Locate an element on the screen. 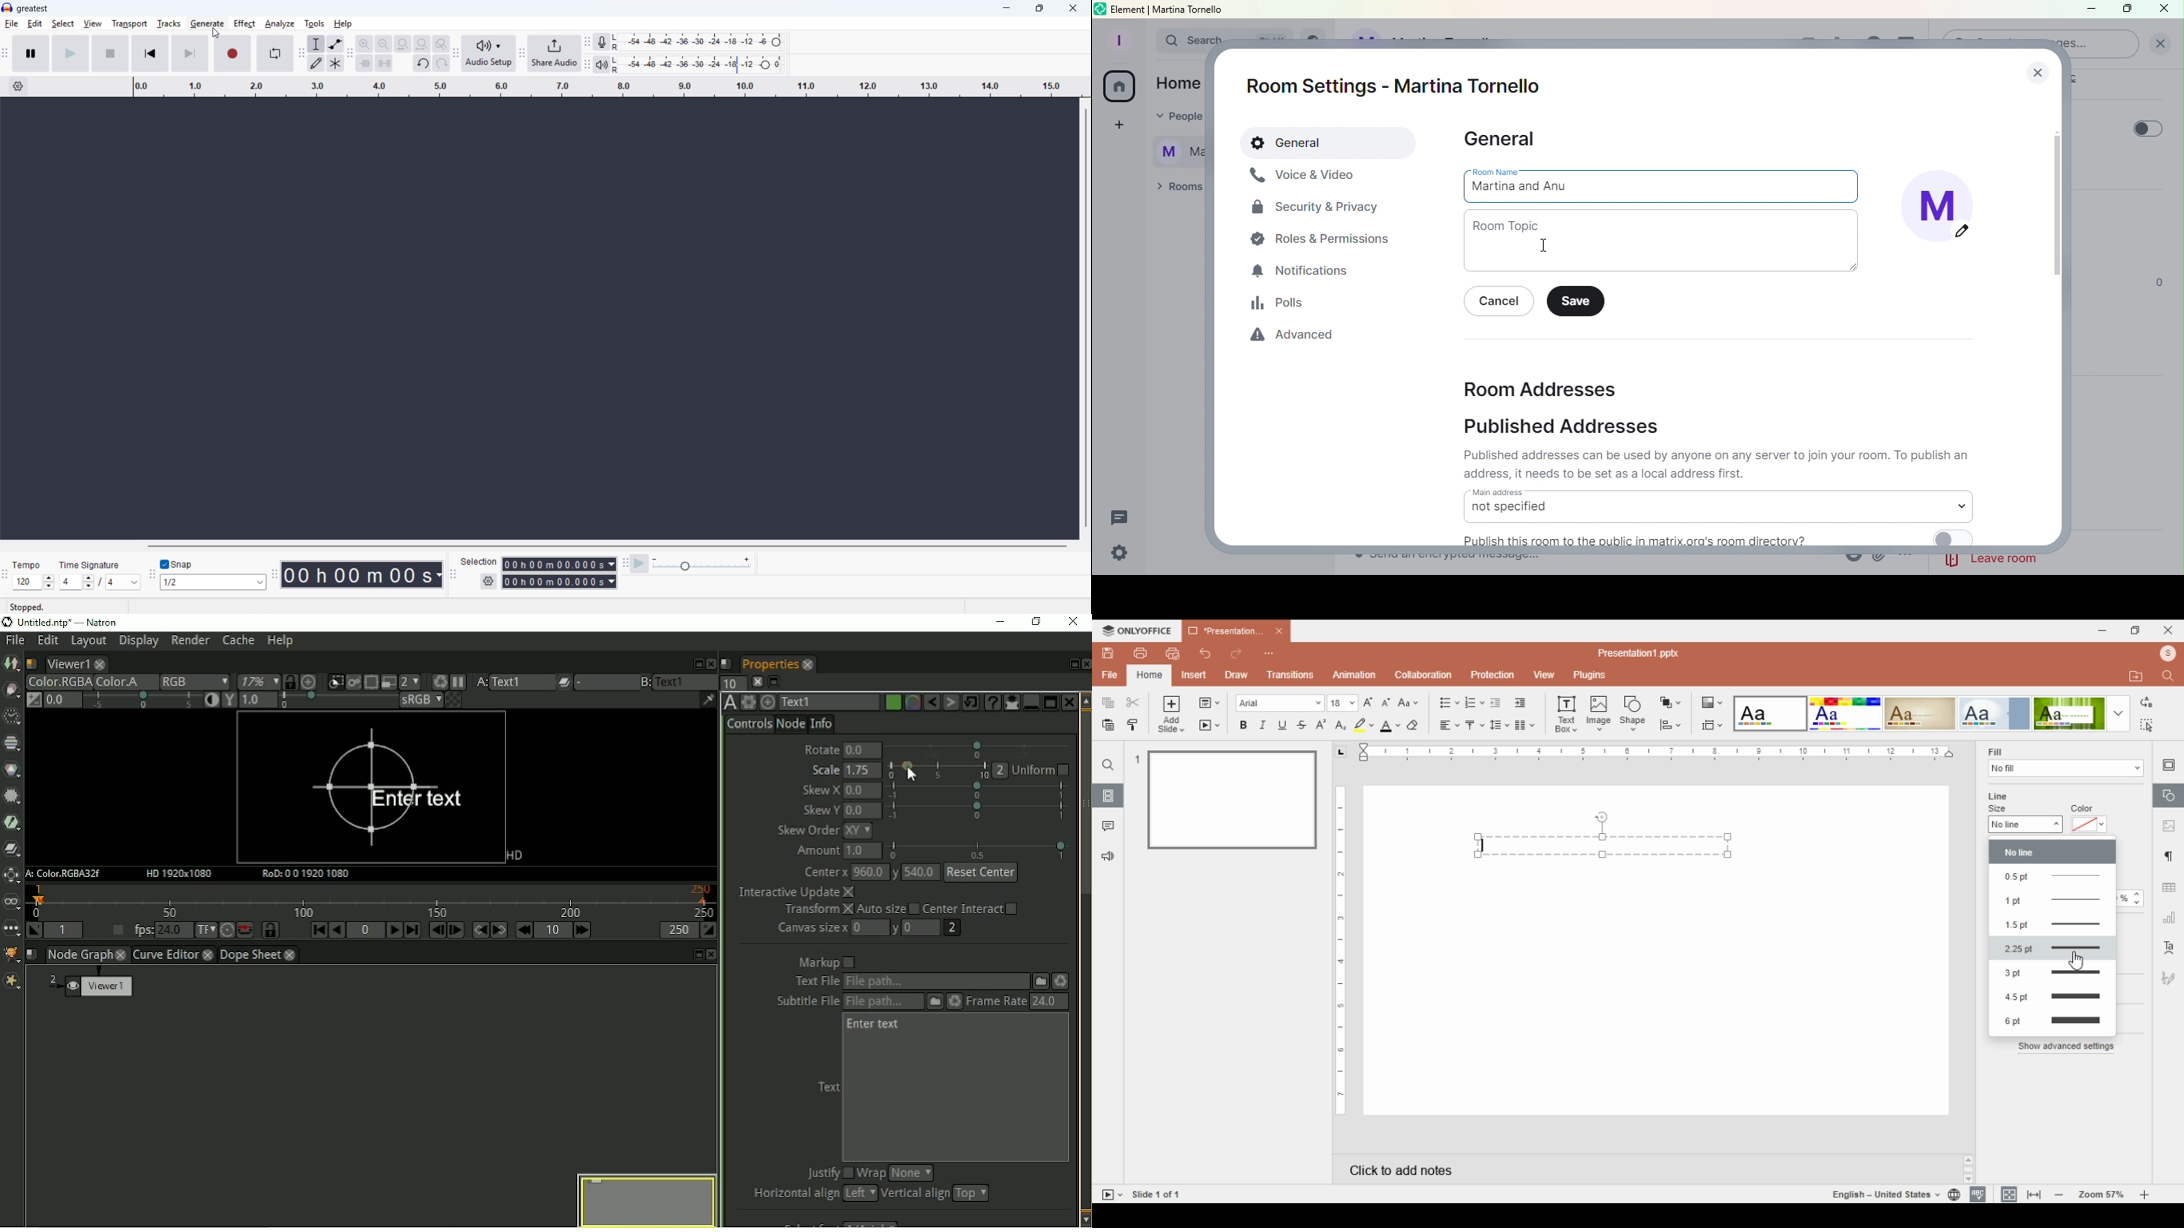  transport is located at coordinates (129, 23).